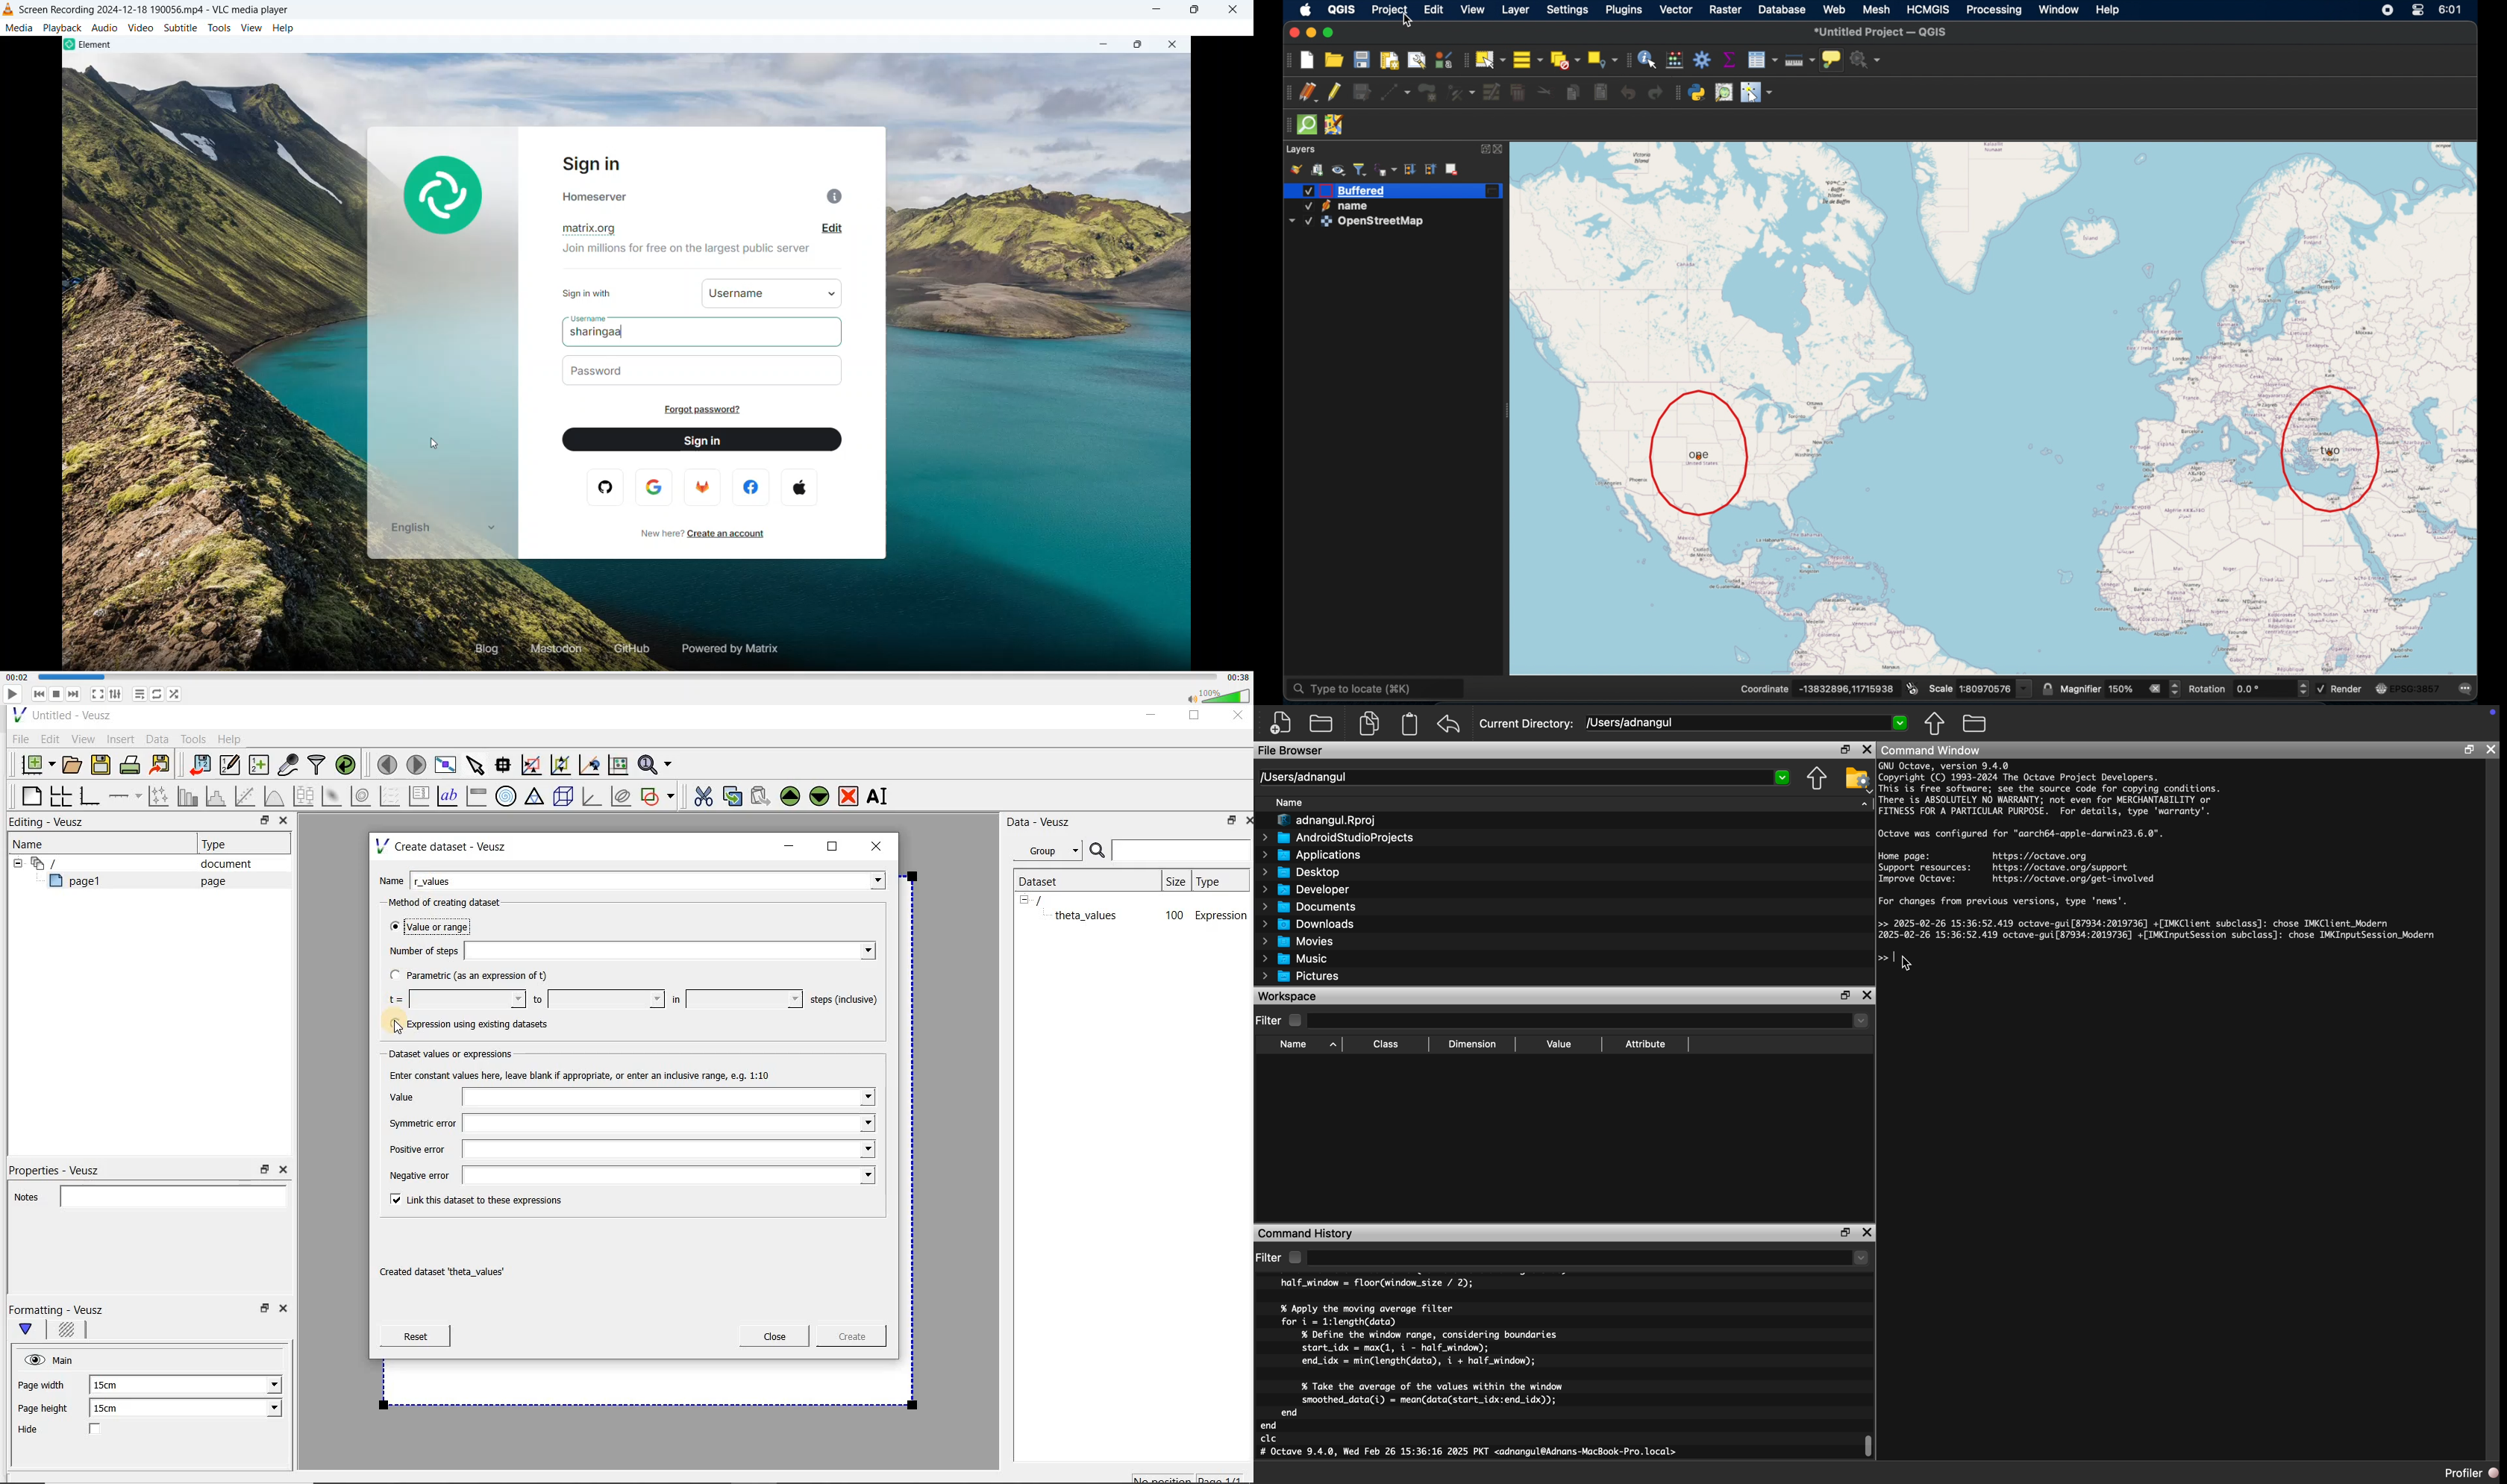  Describe the element at coordinates (1291, 221) in the screenshot. I see `dropdown` at that location.